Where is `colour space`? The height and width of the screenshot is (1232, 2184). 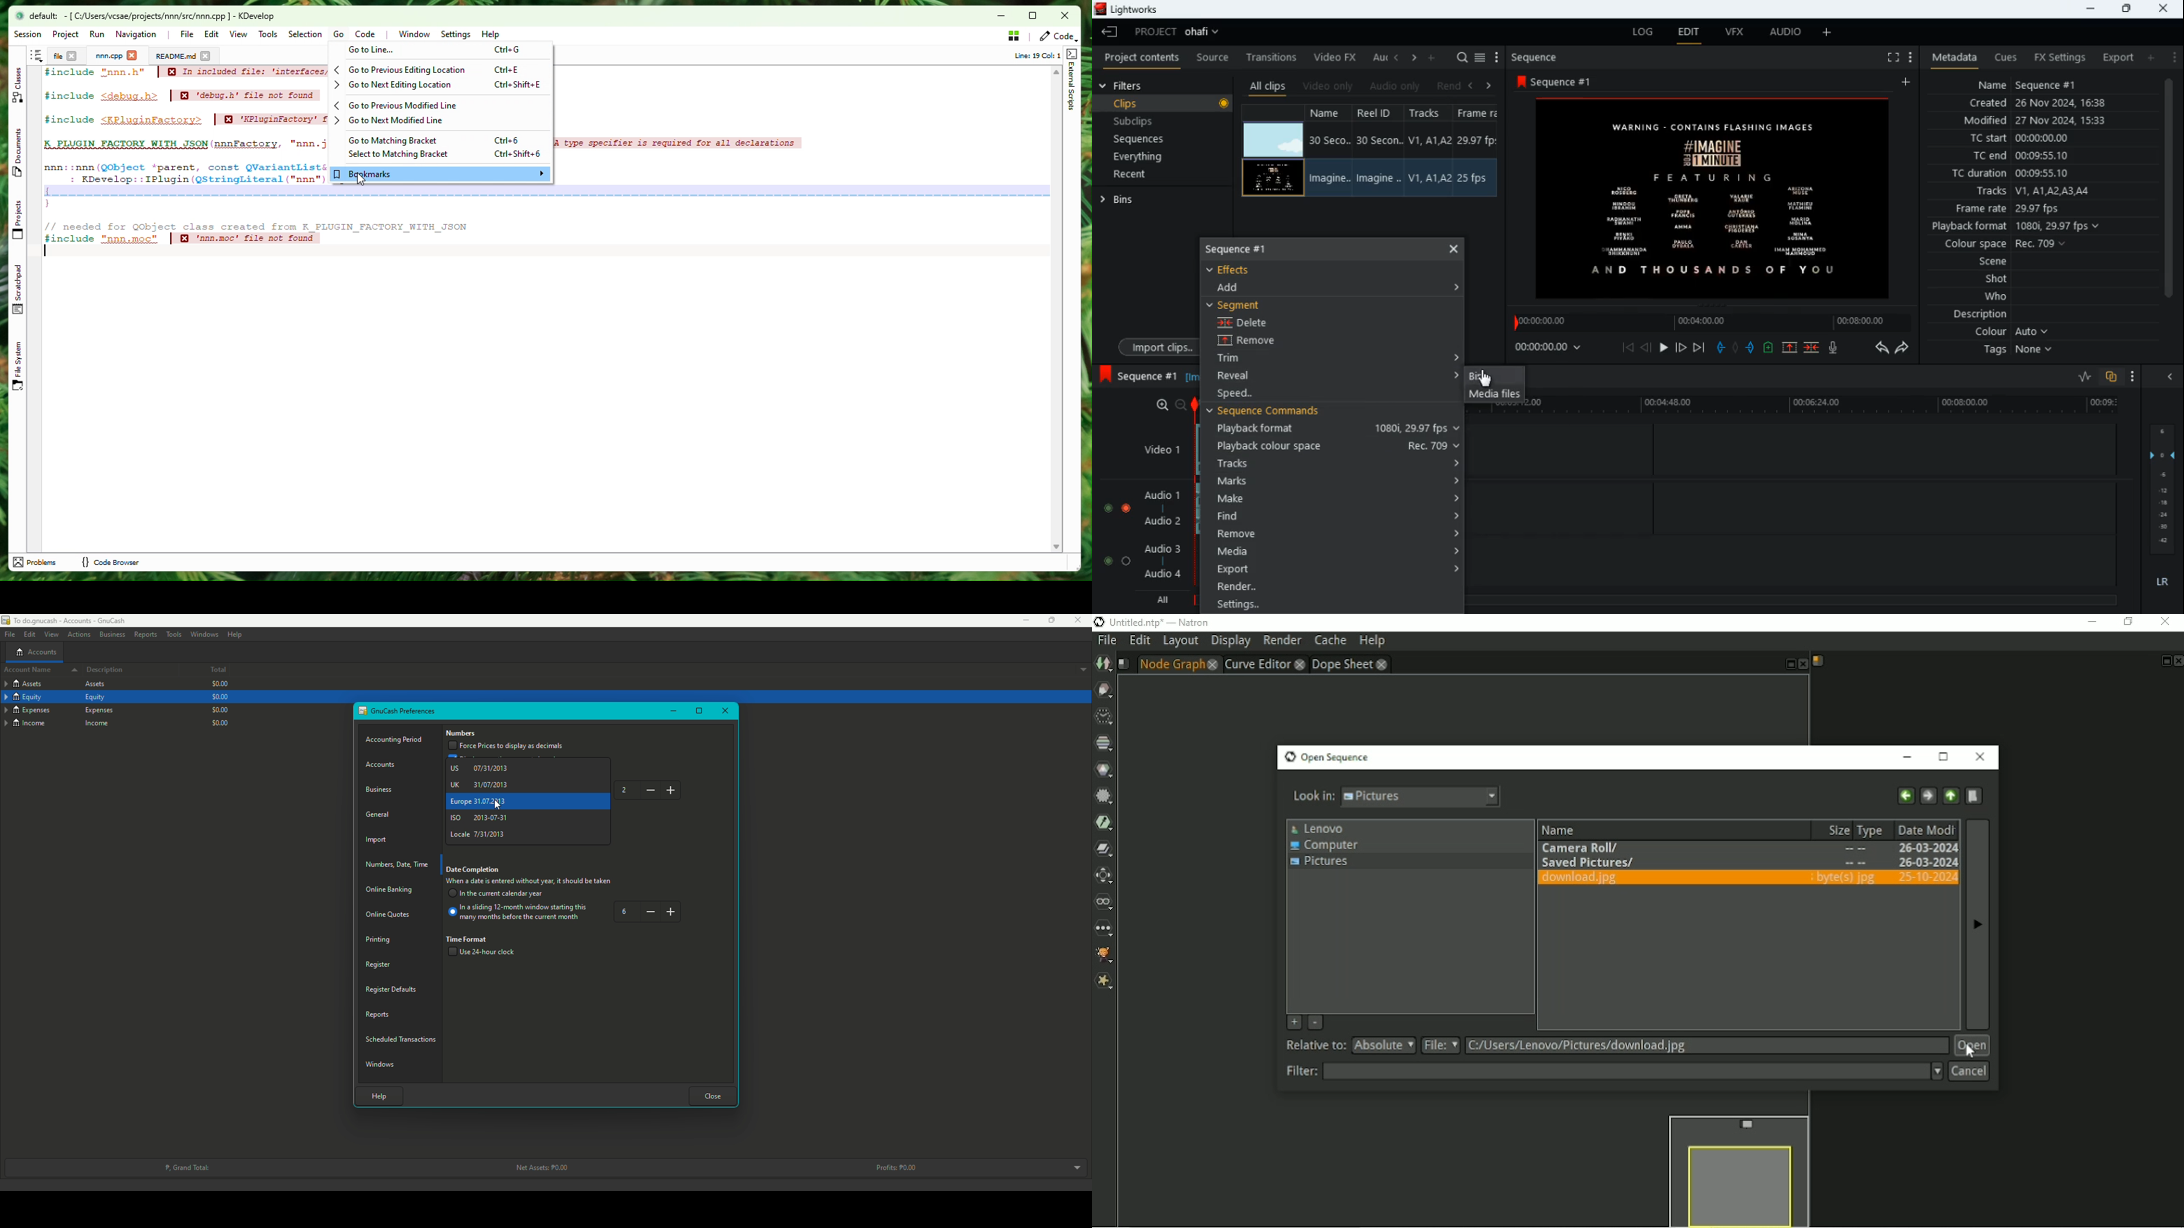 colour space is located at coordinates (2011, 243).